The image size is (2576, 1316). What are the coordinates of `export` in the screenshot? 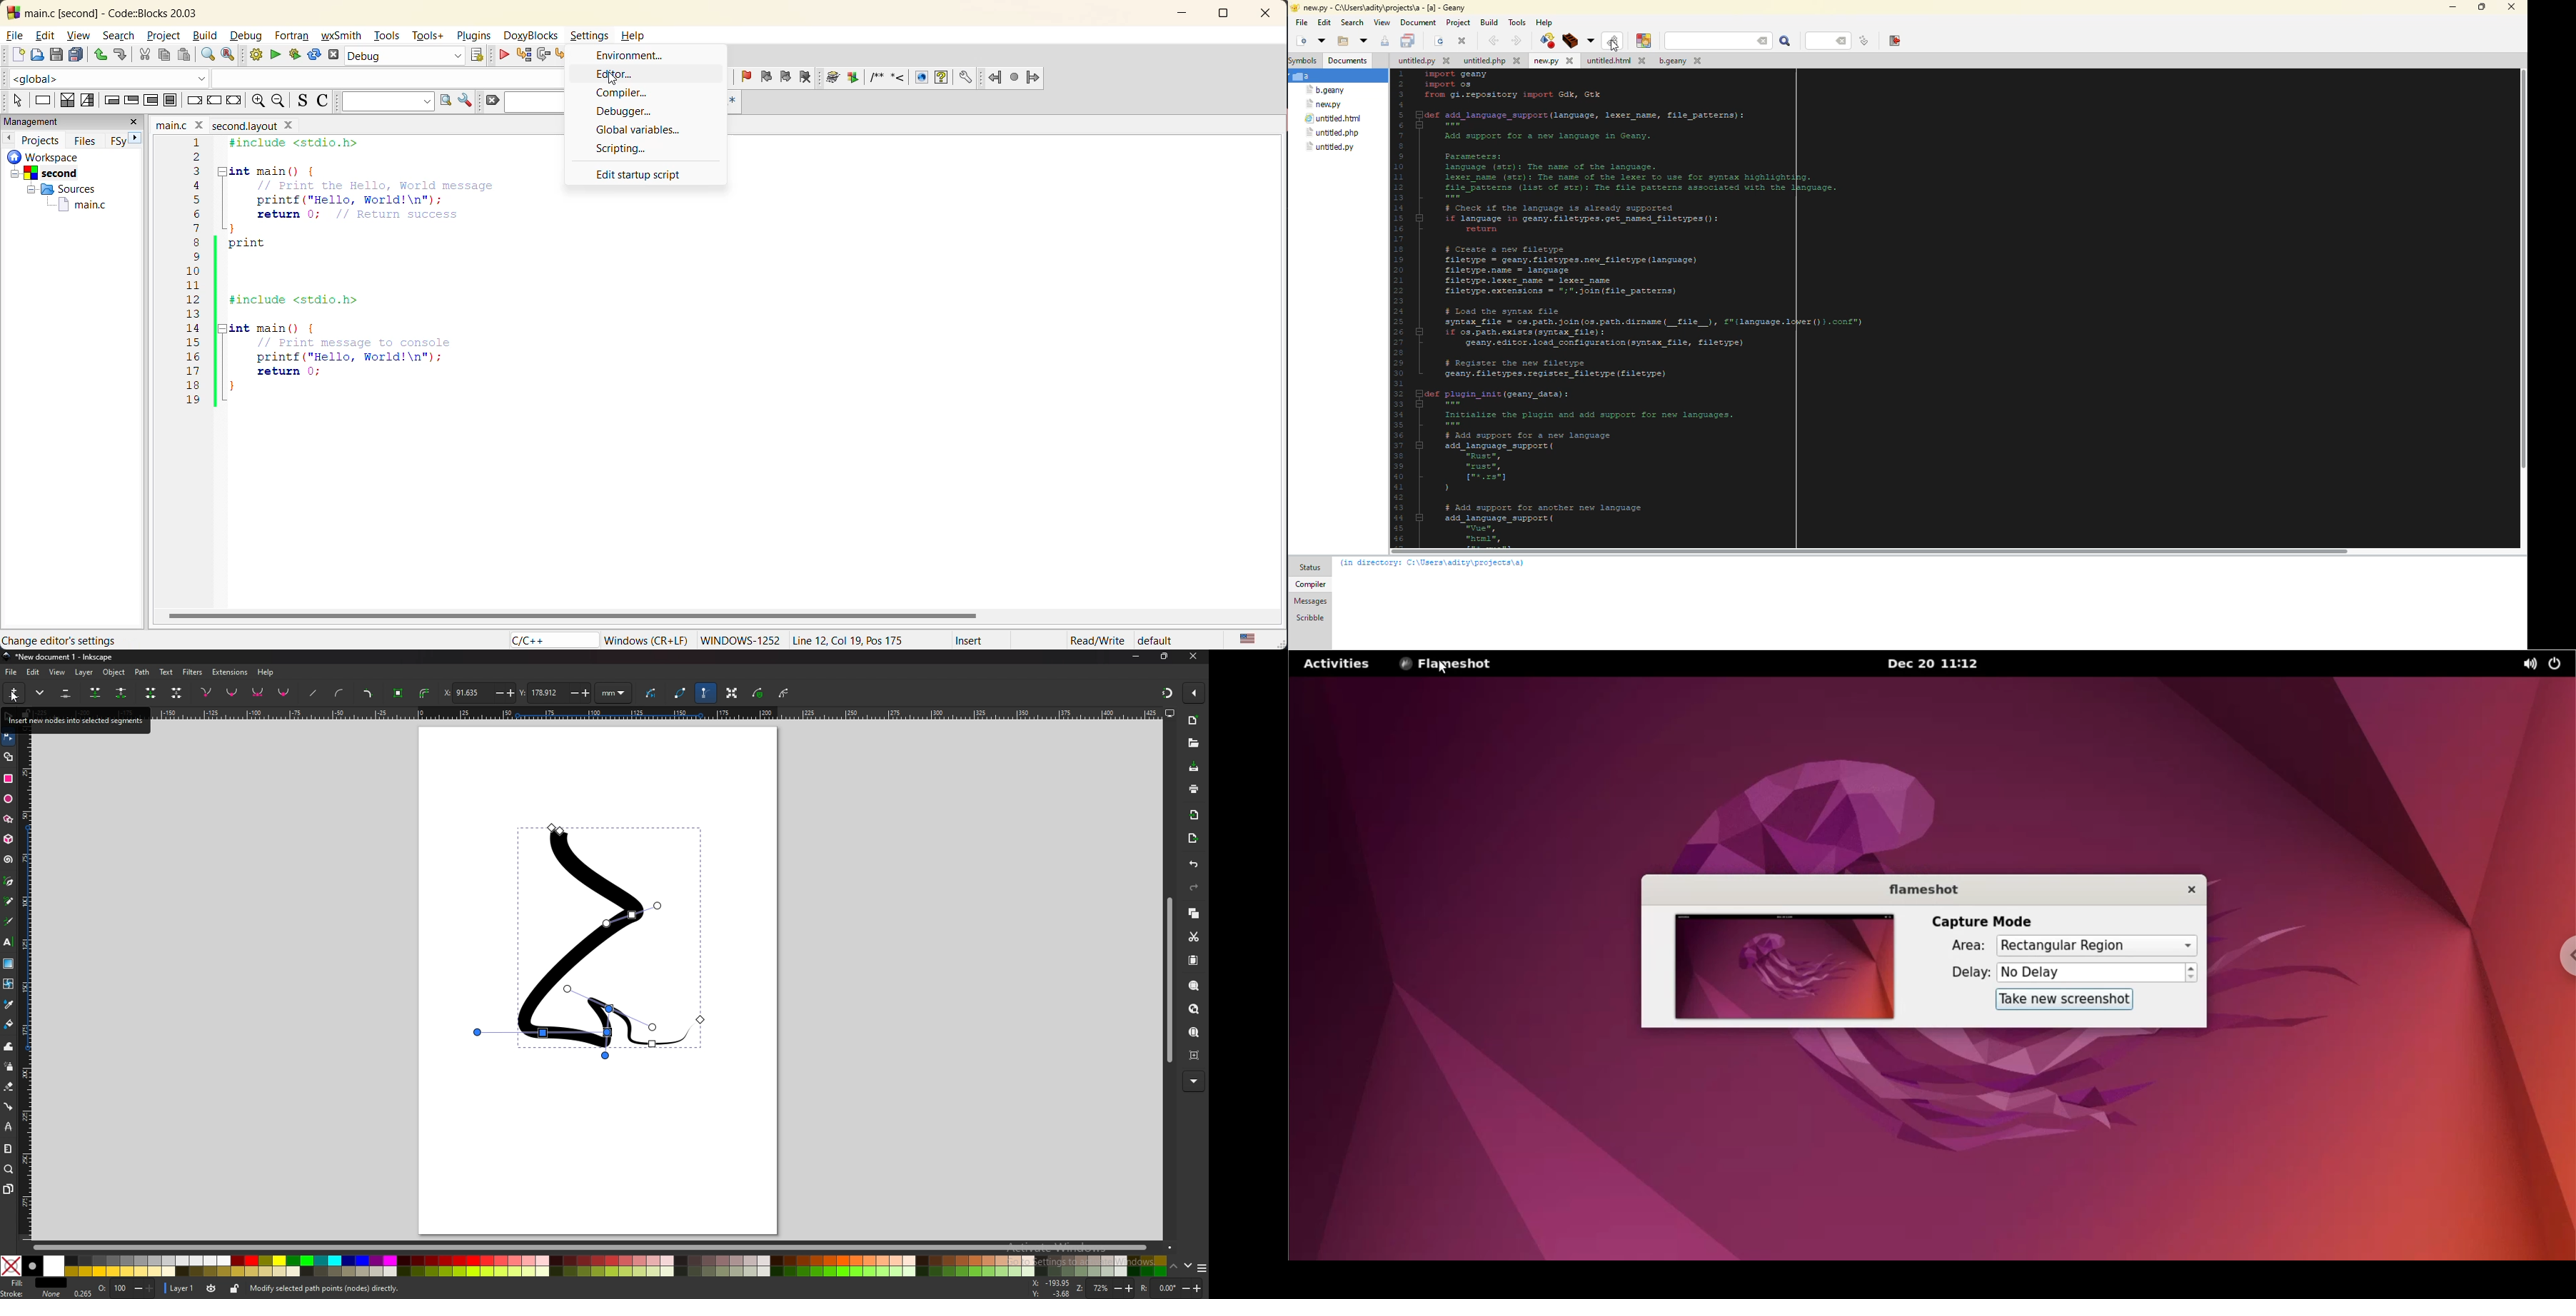 It's located at (1192, 838).